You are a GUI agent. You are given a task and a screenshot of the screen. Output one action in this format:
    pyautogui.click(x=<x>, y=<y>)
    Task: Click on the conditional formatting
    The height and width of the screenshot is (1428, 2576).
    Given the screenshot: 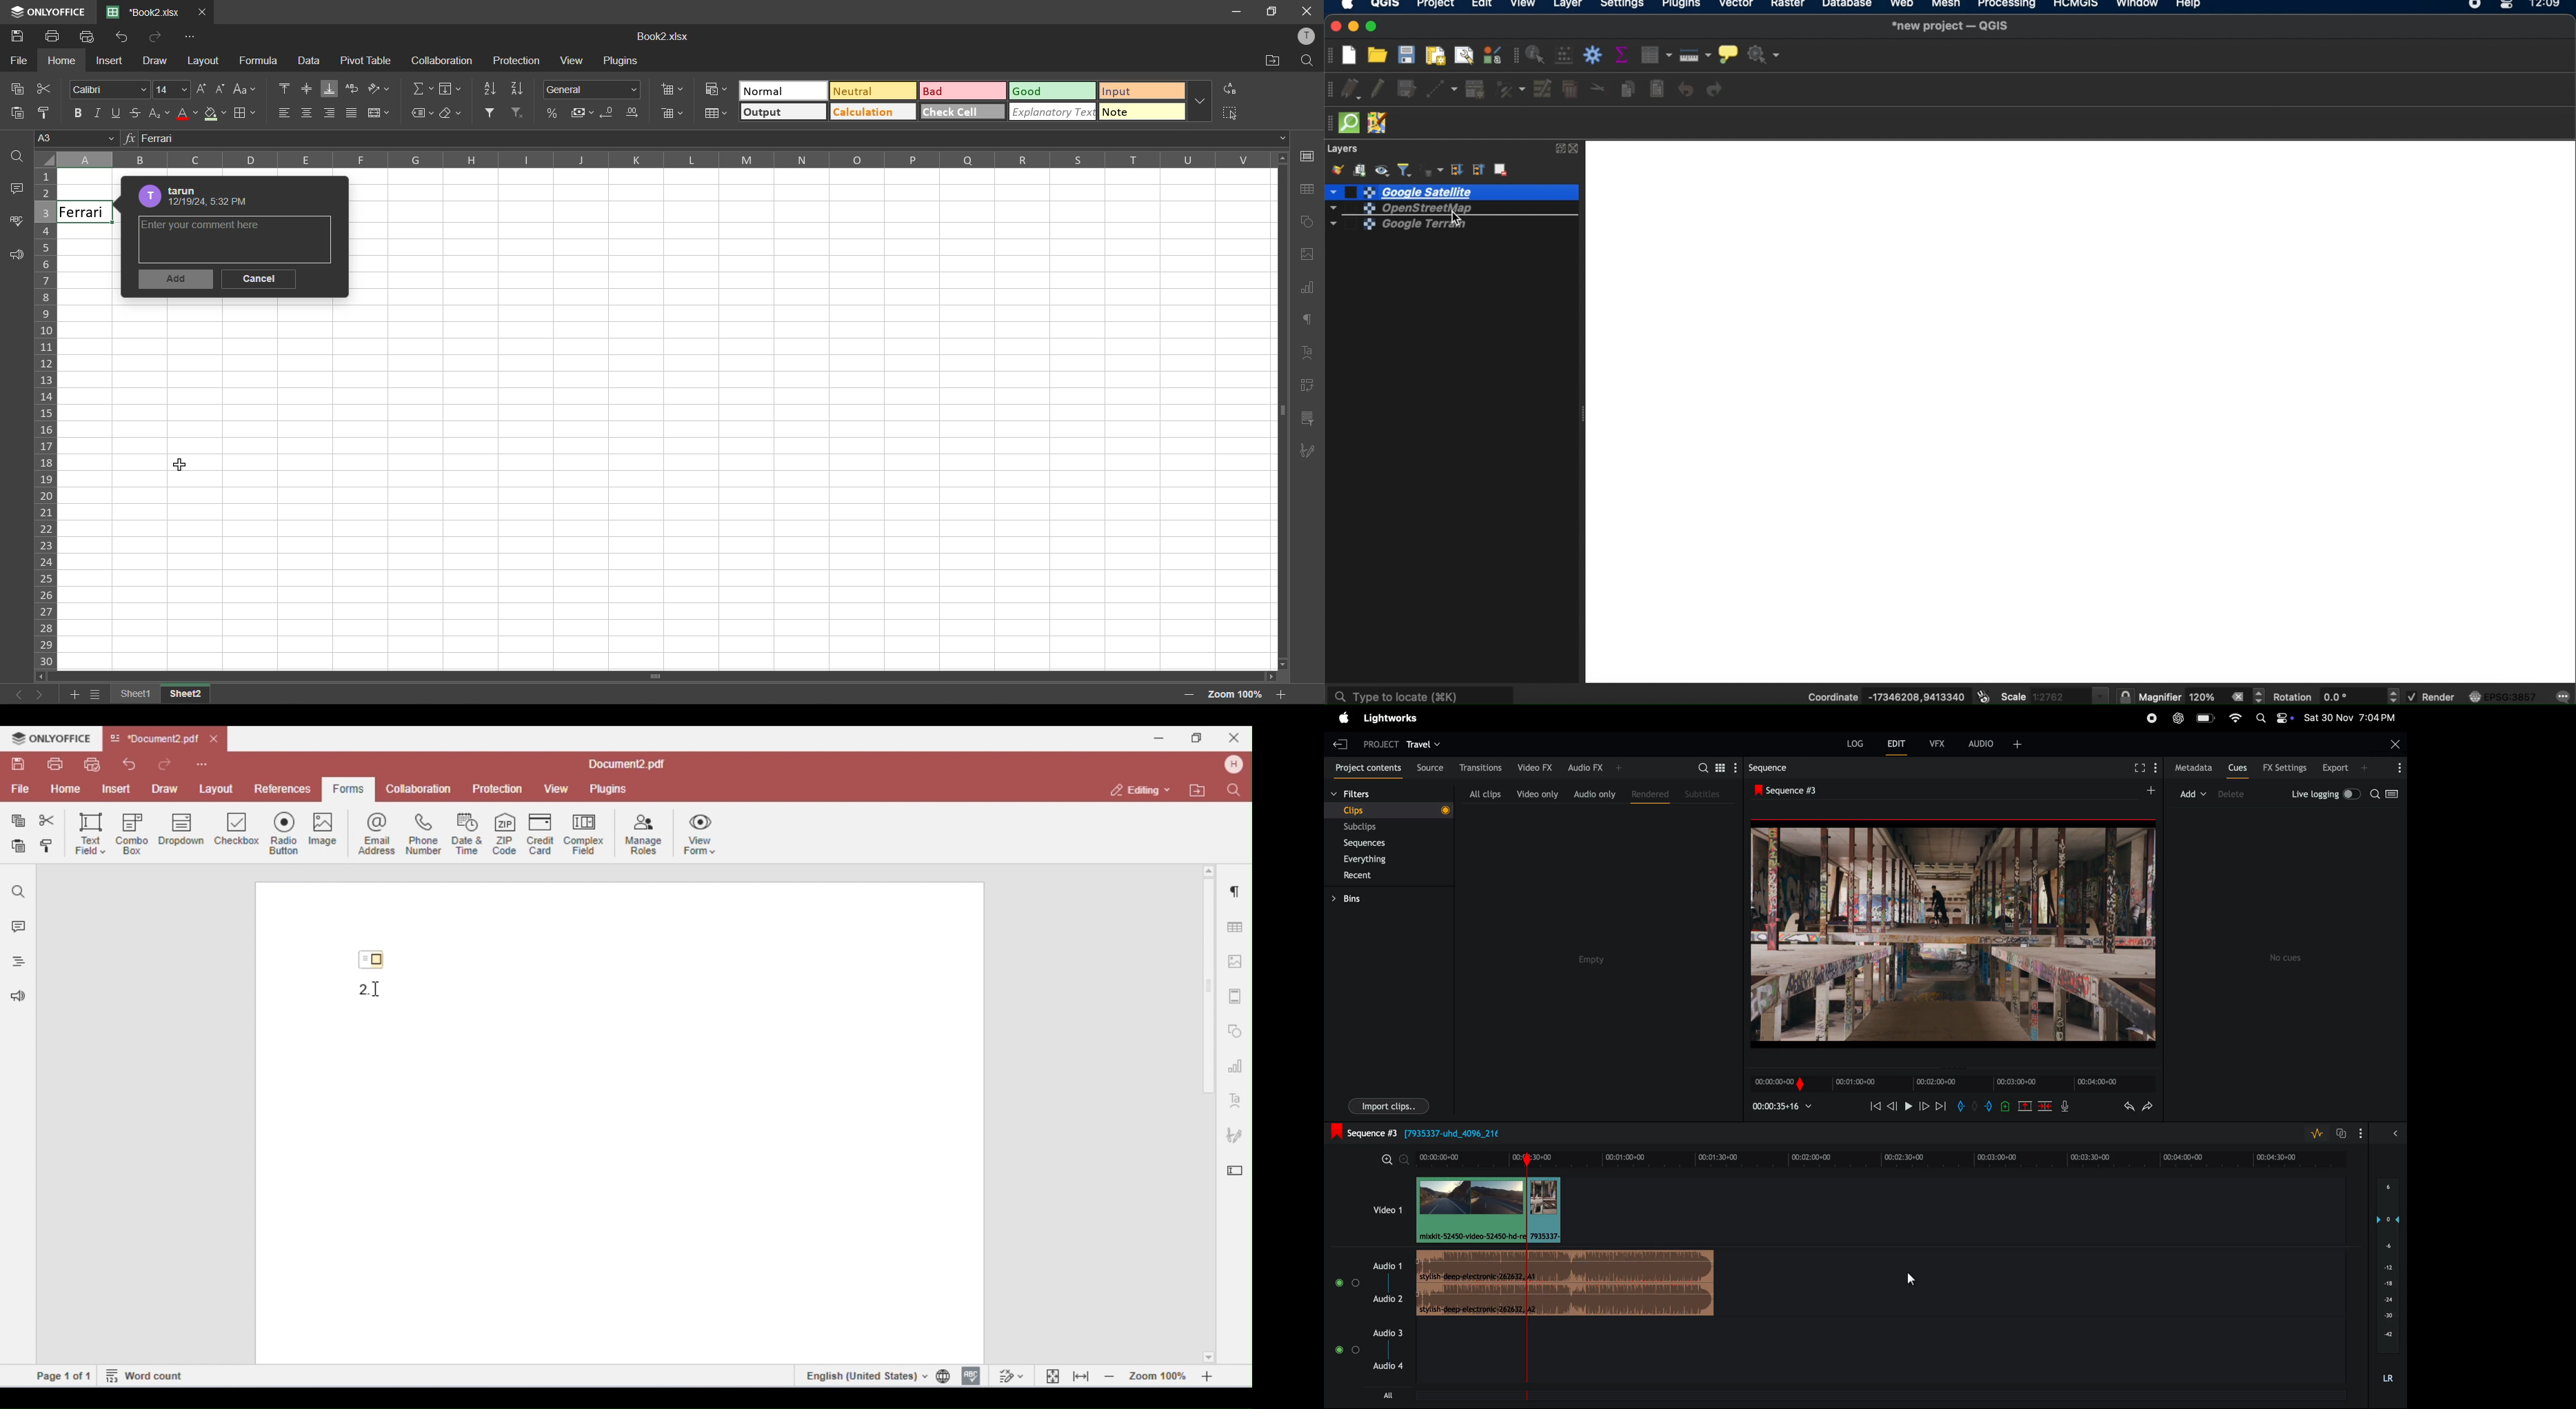 What is the action you would take?
    pyautogui.click(x=716, y=88)
    